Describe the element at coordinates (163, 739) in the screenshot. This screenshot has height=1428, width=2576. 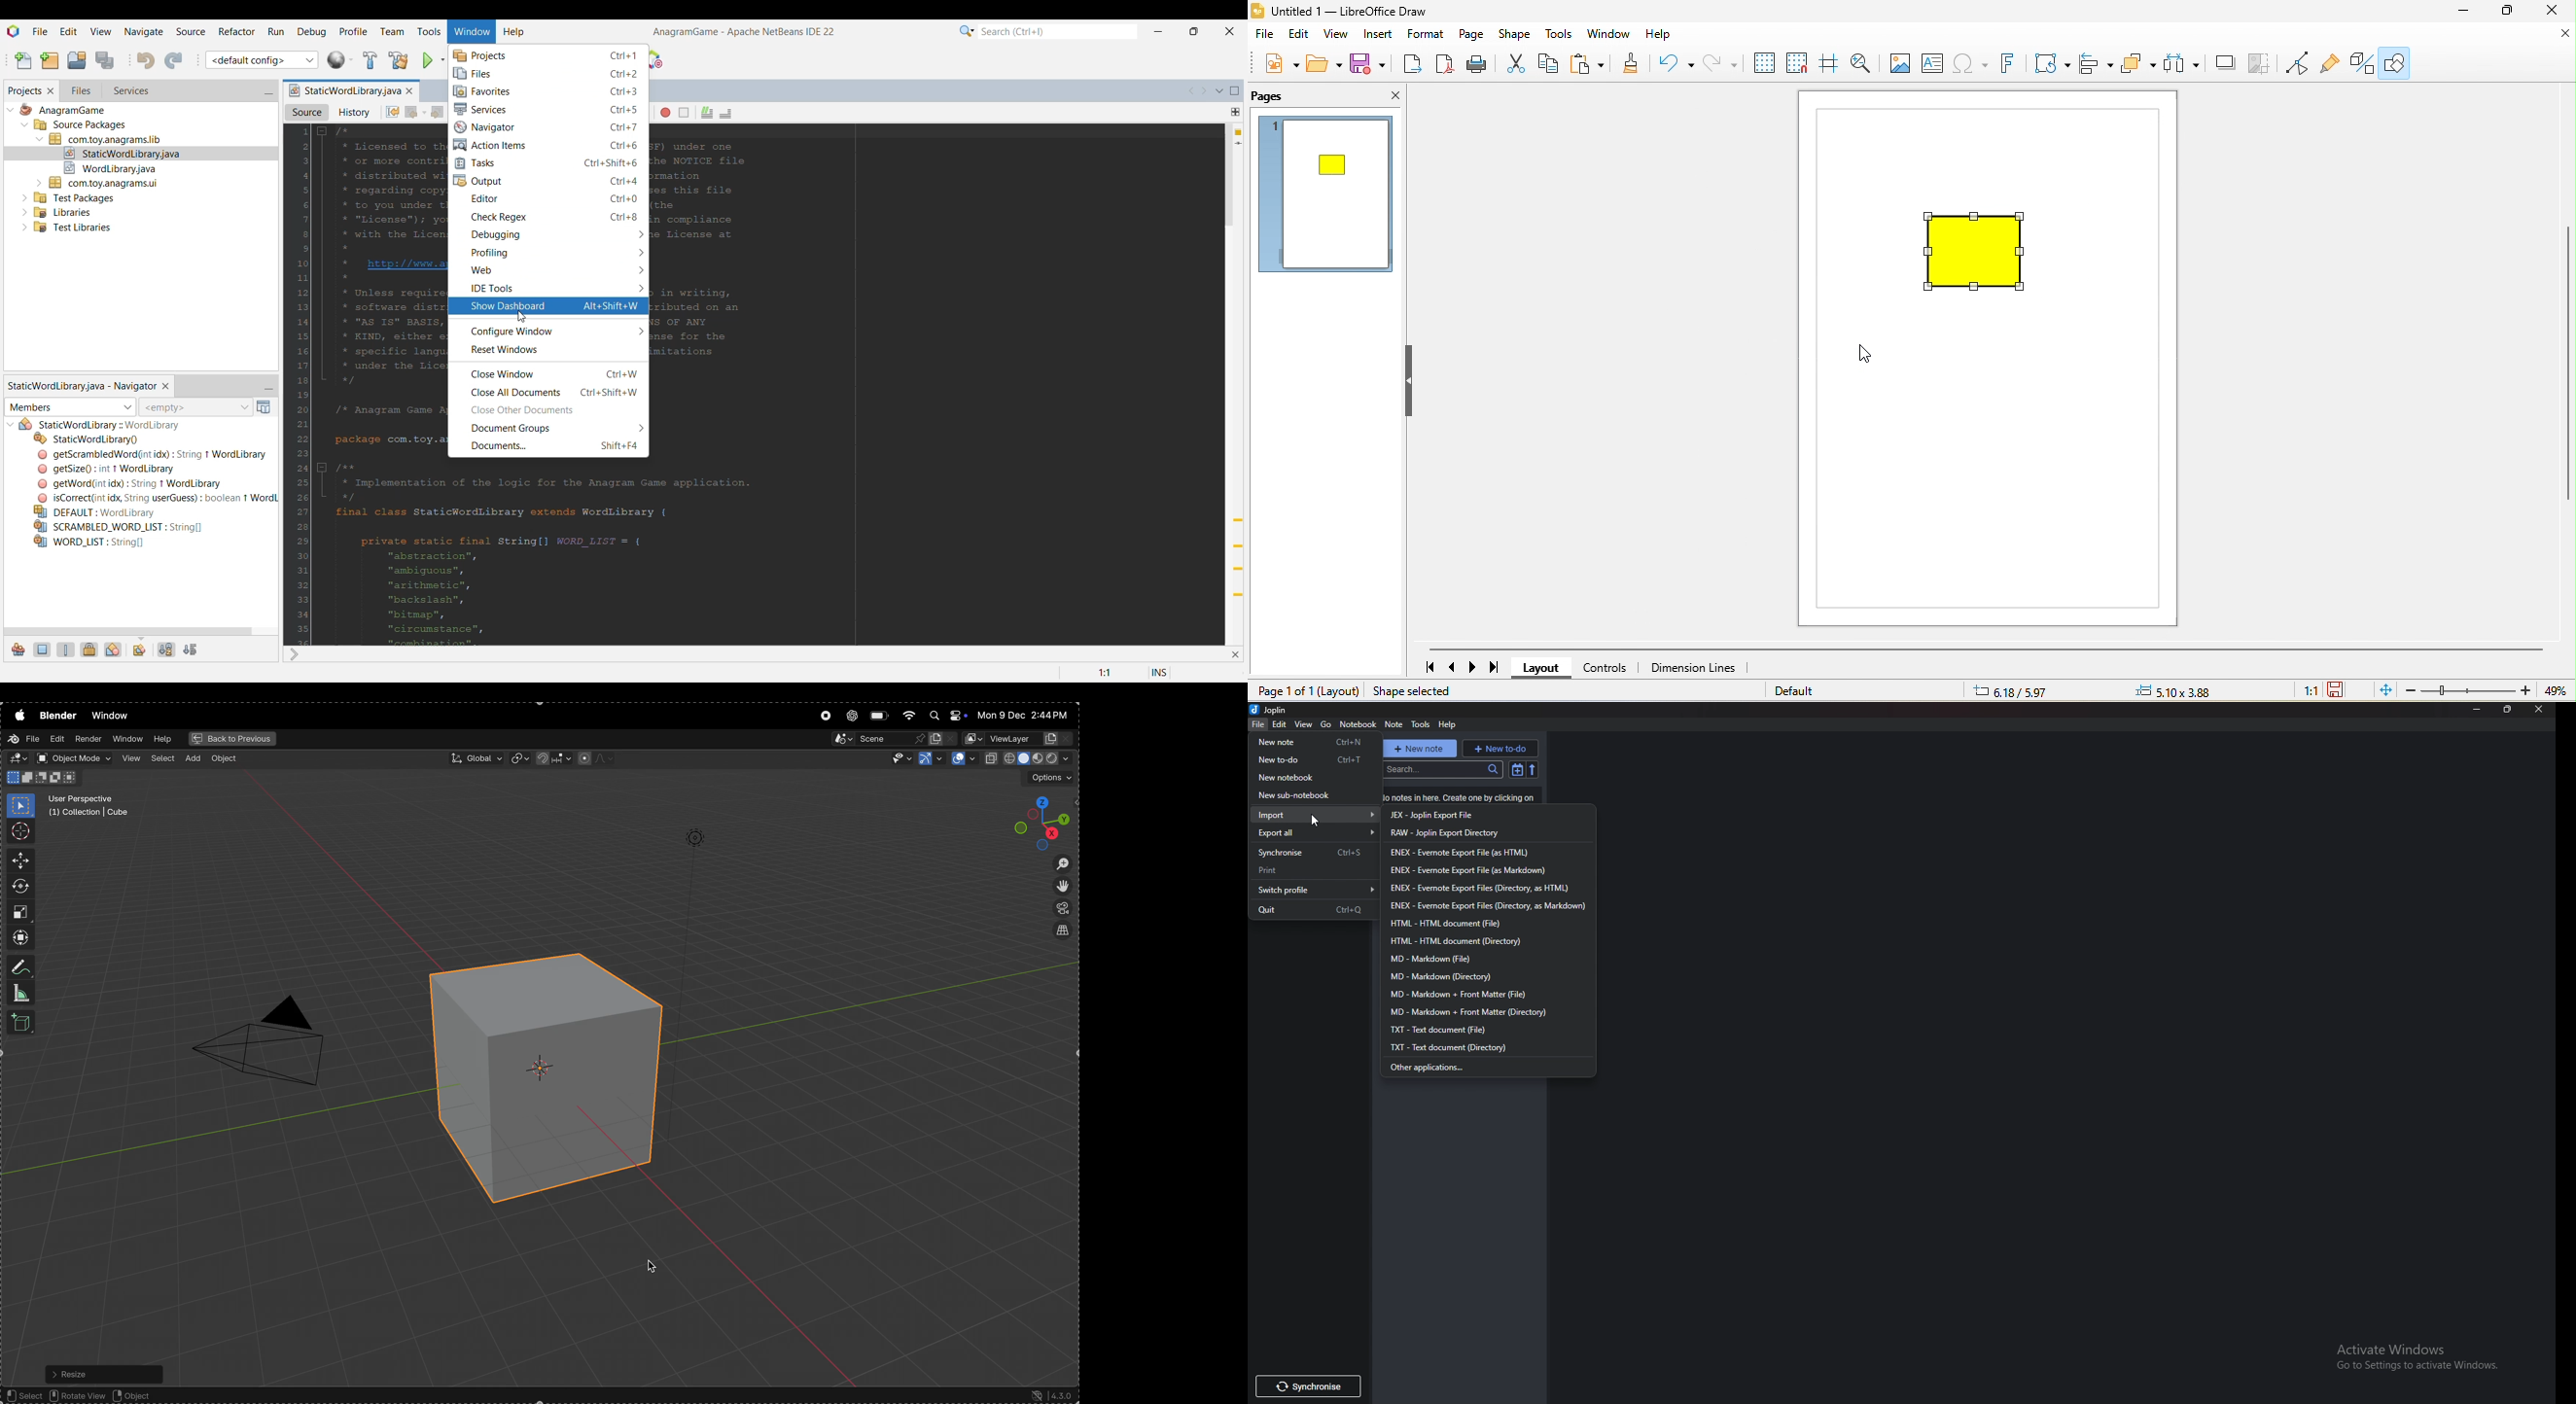
I see `help` at that location.